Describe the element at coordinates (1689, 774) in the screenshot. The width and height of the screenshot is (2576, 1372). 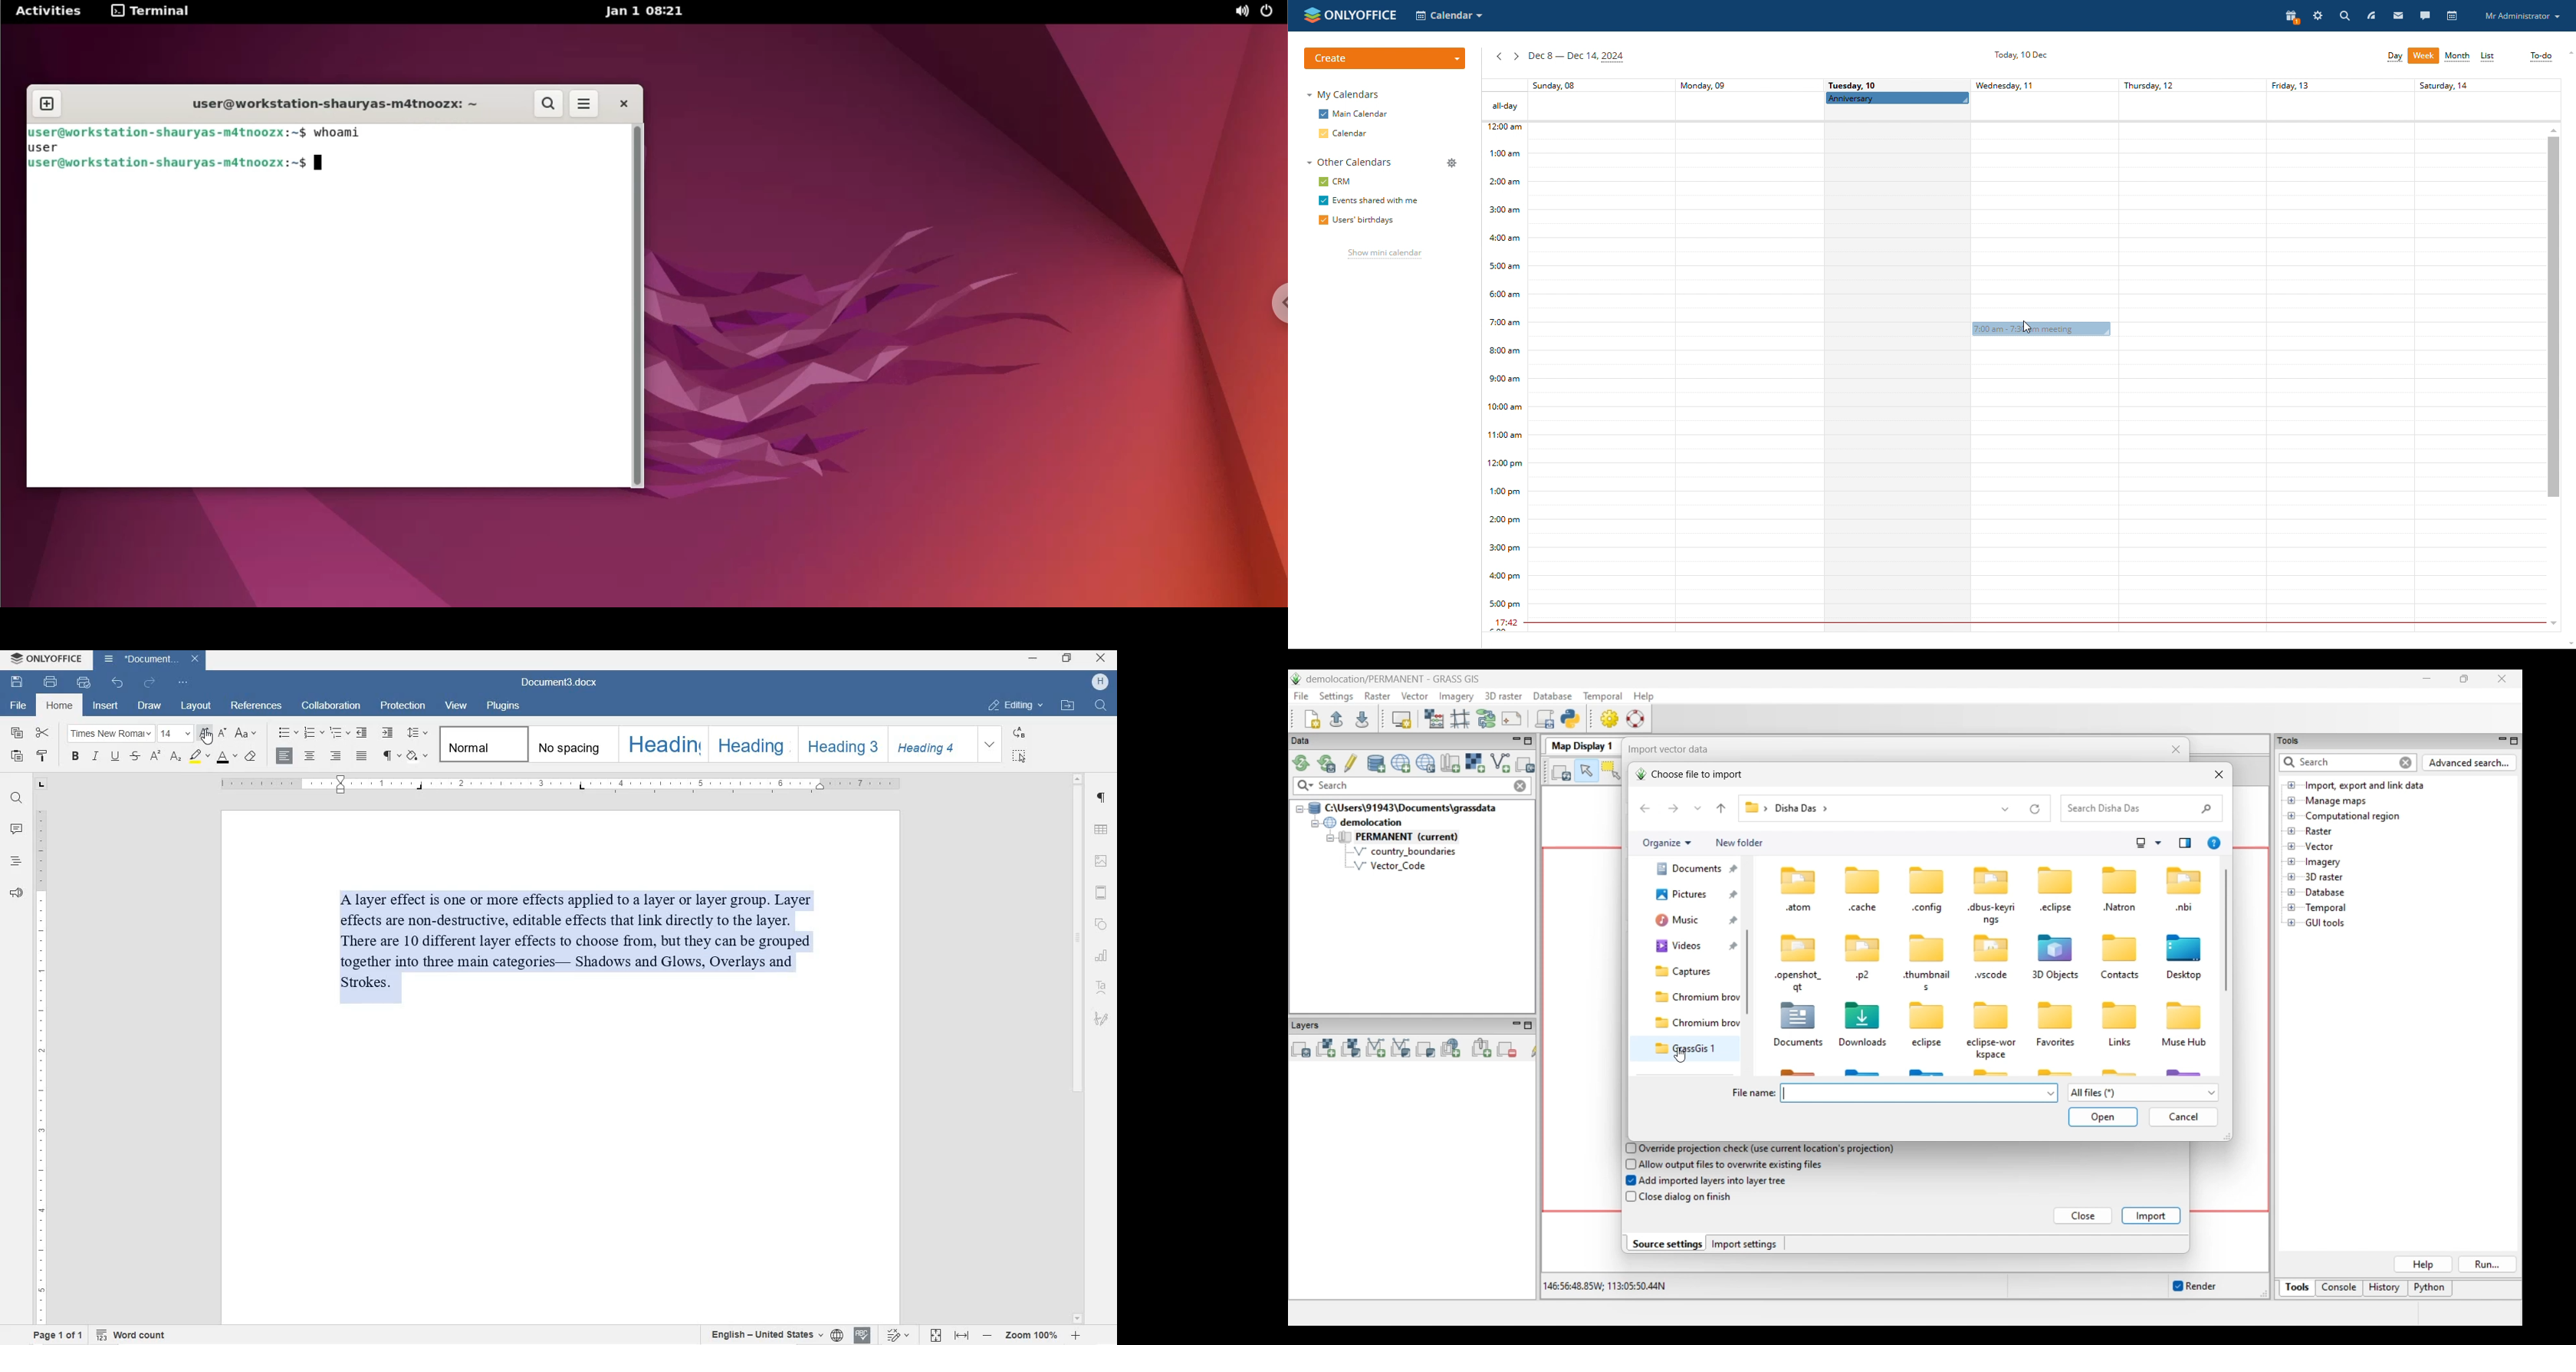
I see `Choose file to import` at that location.